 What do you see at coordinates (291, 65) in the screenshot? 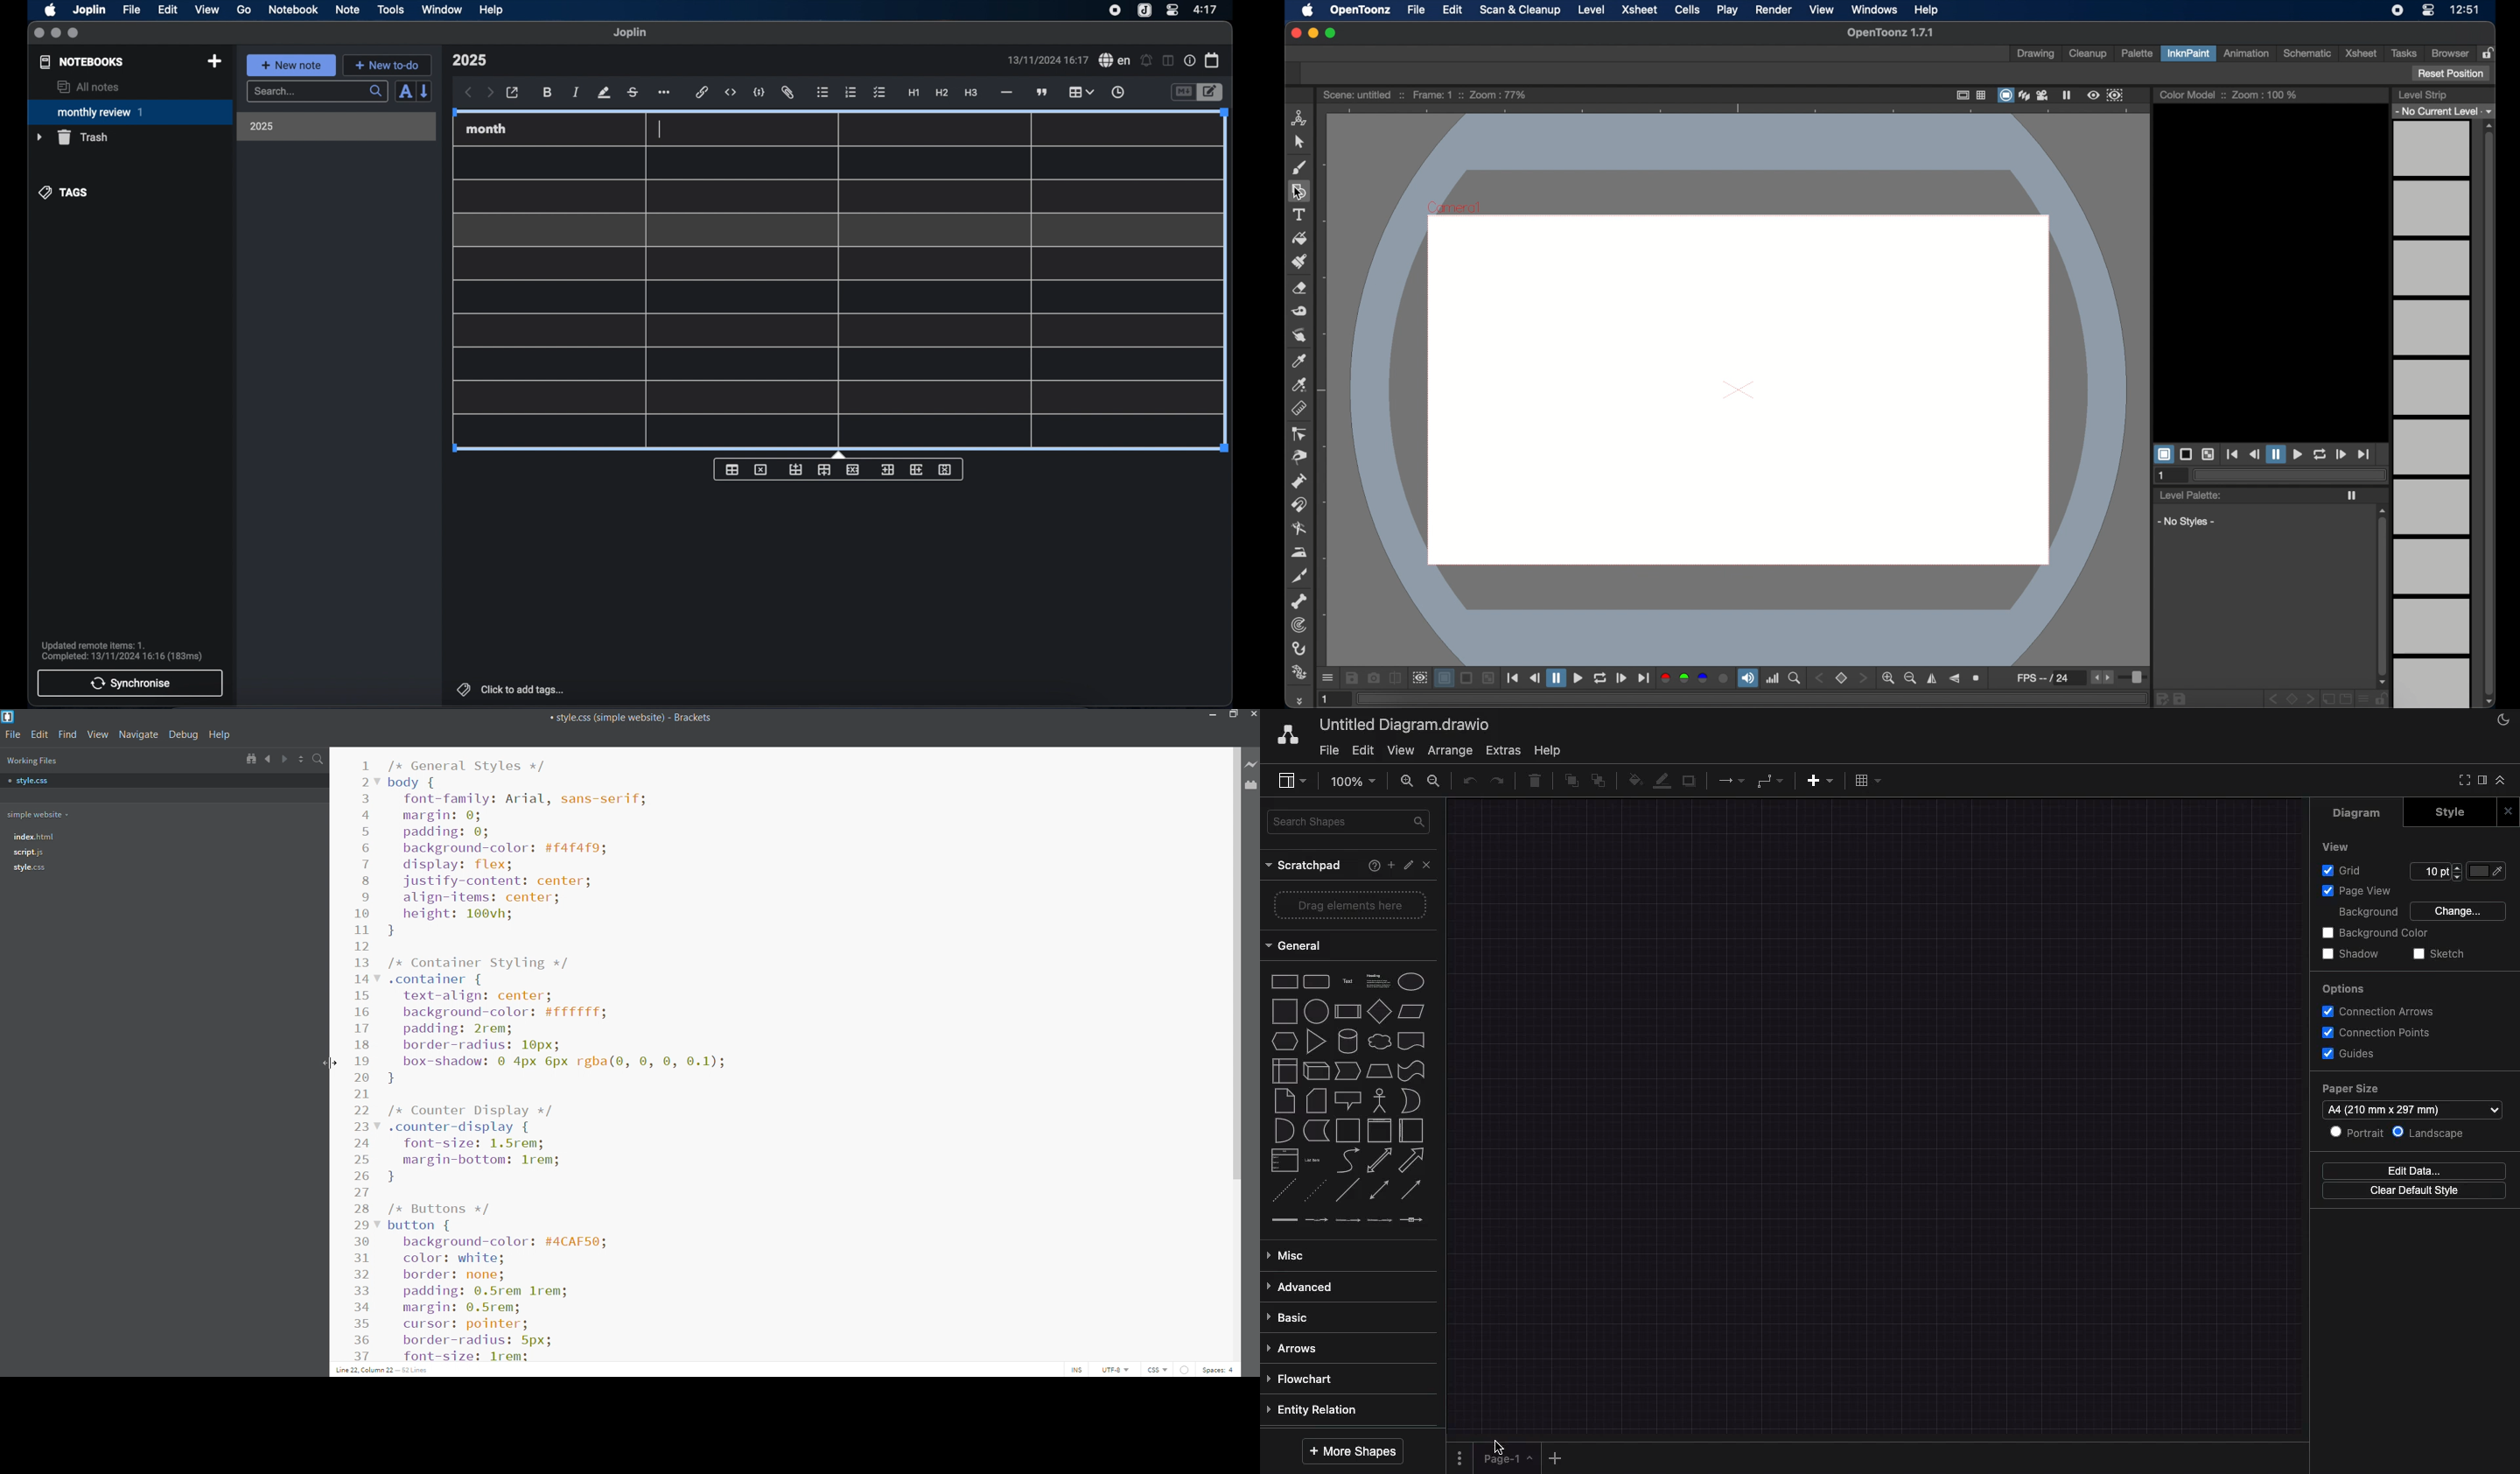
I see `new note` at bounding box center [291, 65].